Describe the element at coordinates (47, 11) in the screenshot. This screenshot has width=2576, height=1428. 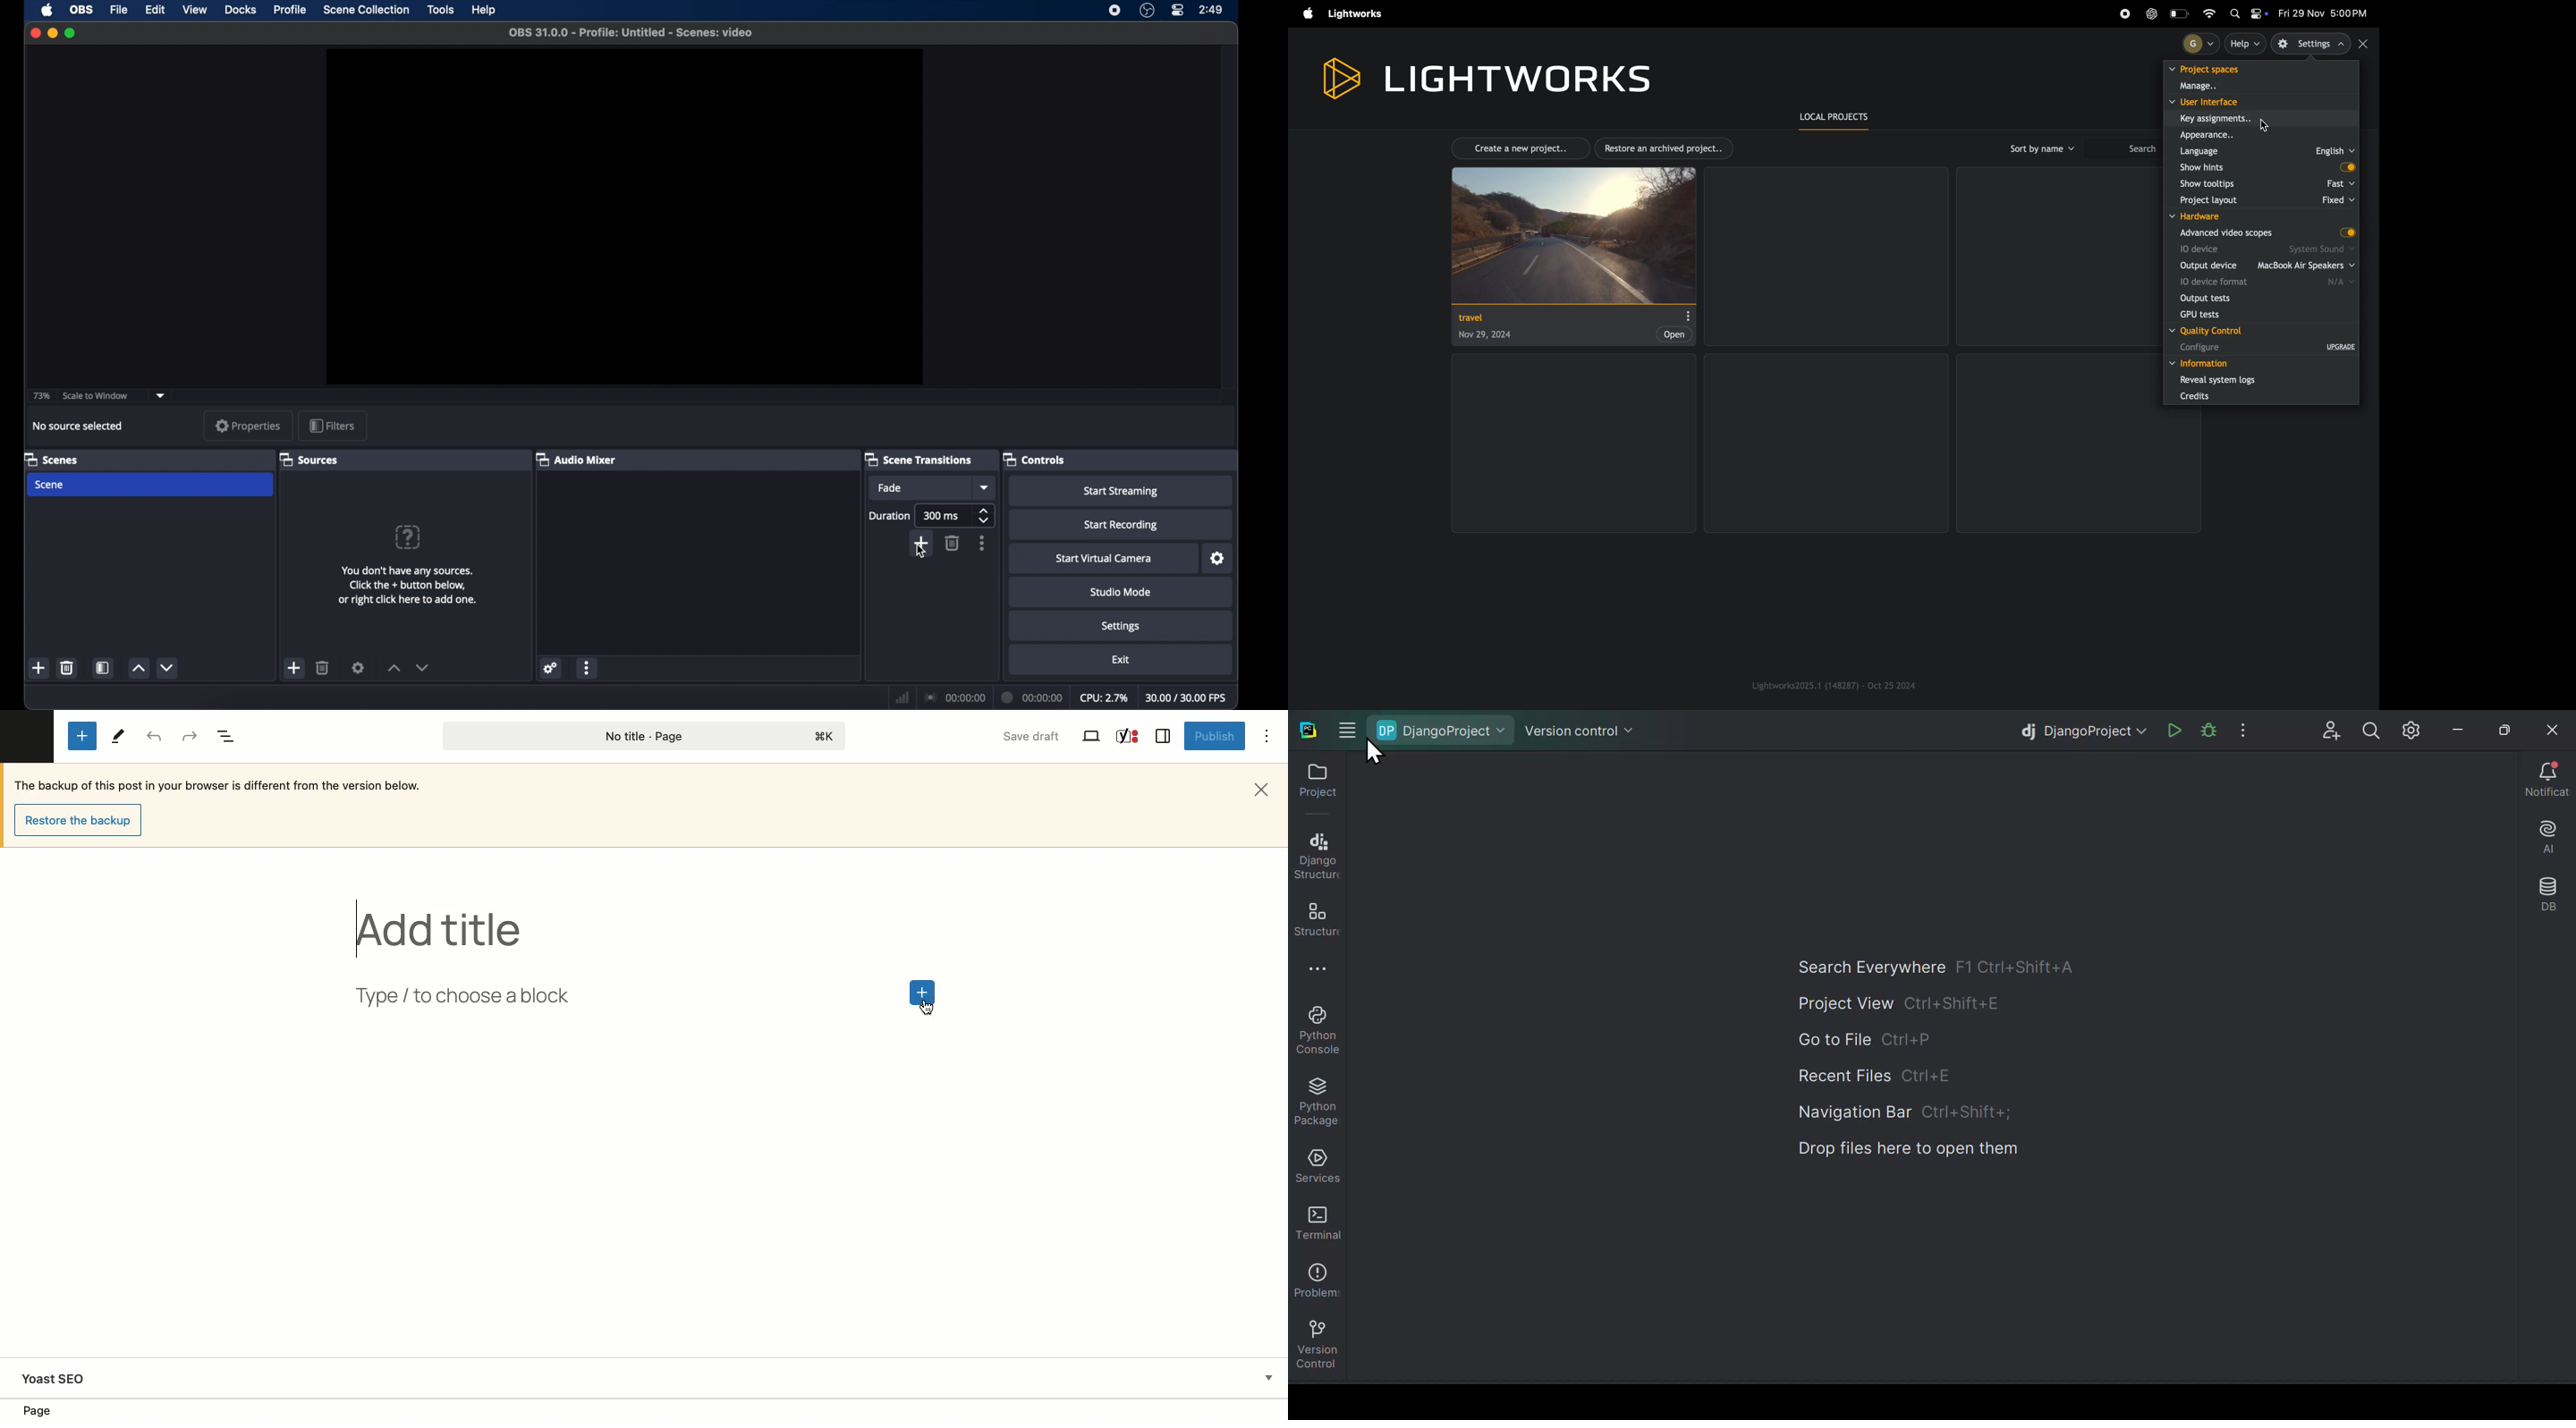
I see `apple icon` at that location.